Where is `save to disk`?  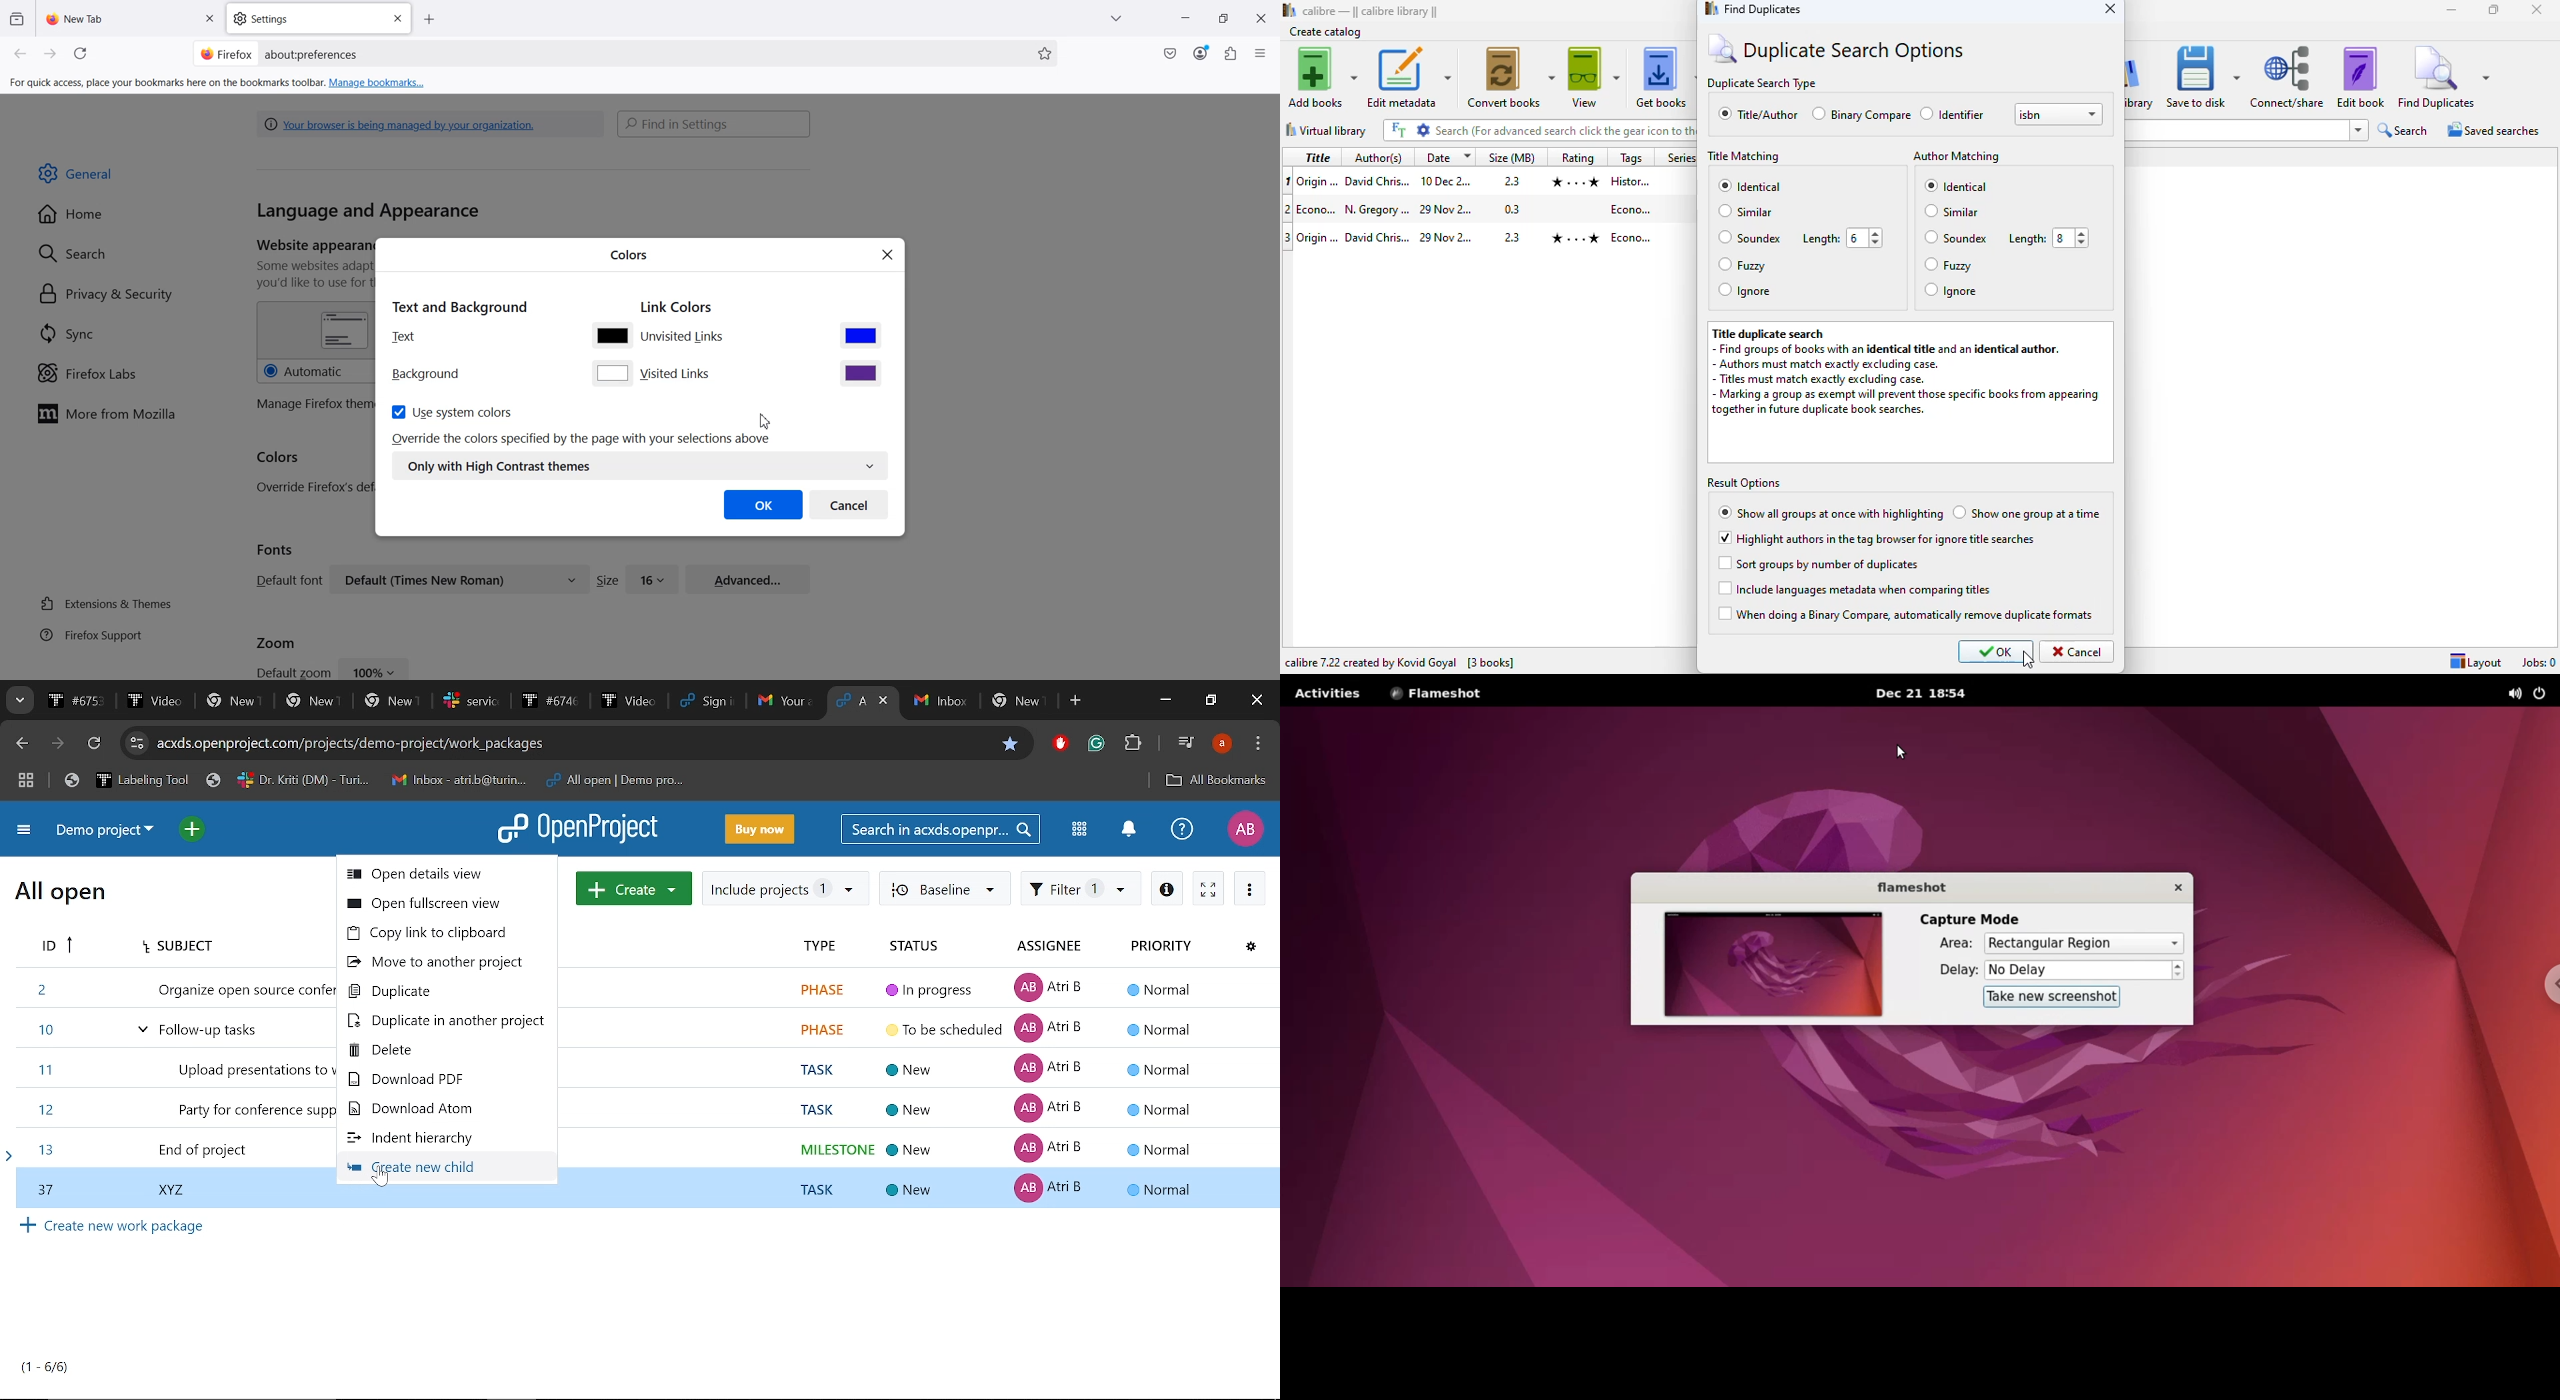
save to disk is located at coordinates (2204, 78).